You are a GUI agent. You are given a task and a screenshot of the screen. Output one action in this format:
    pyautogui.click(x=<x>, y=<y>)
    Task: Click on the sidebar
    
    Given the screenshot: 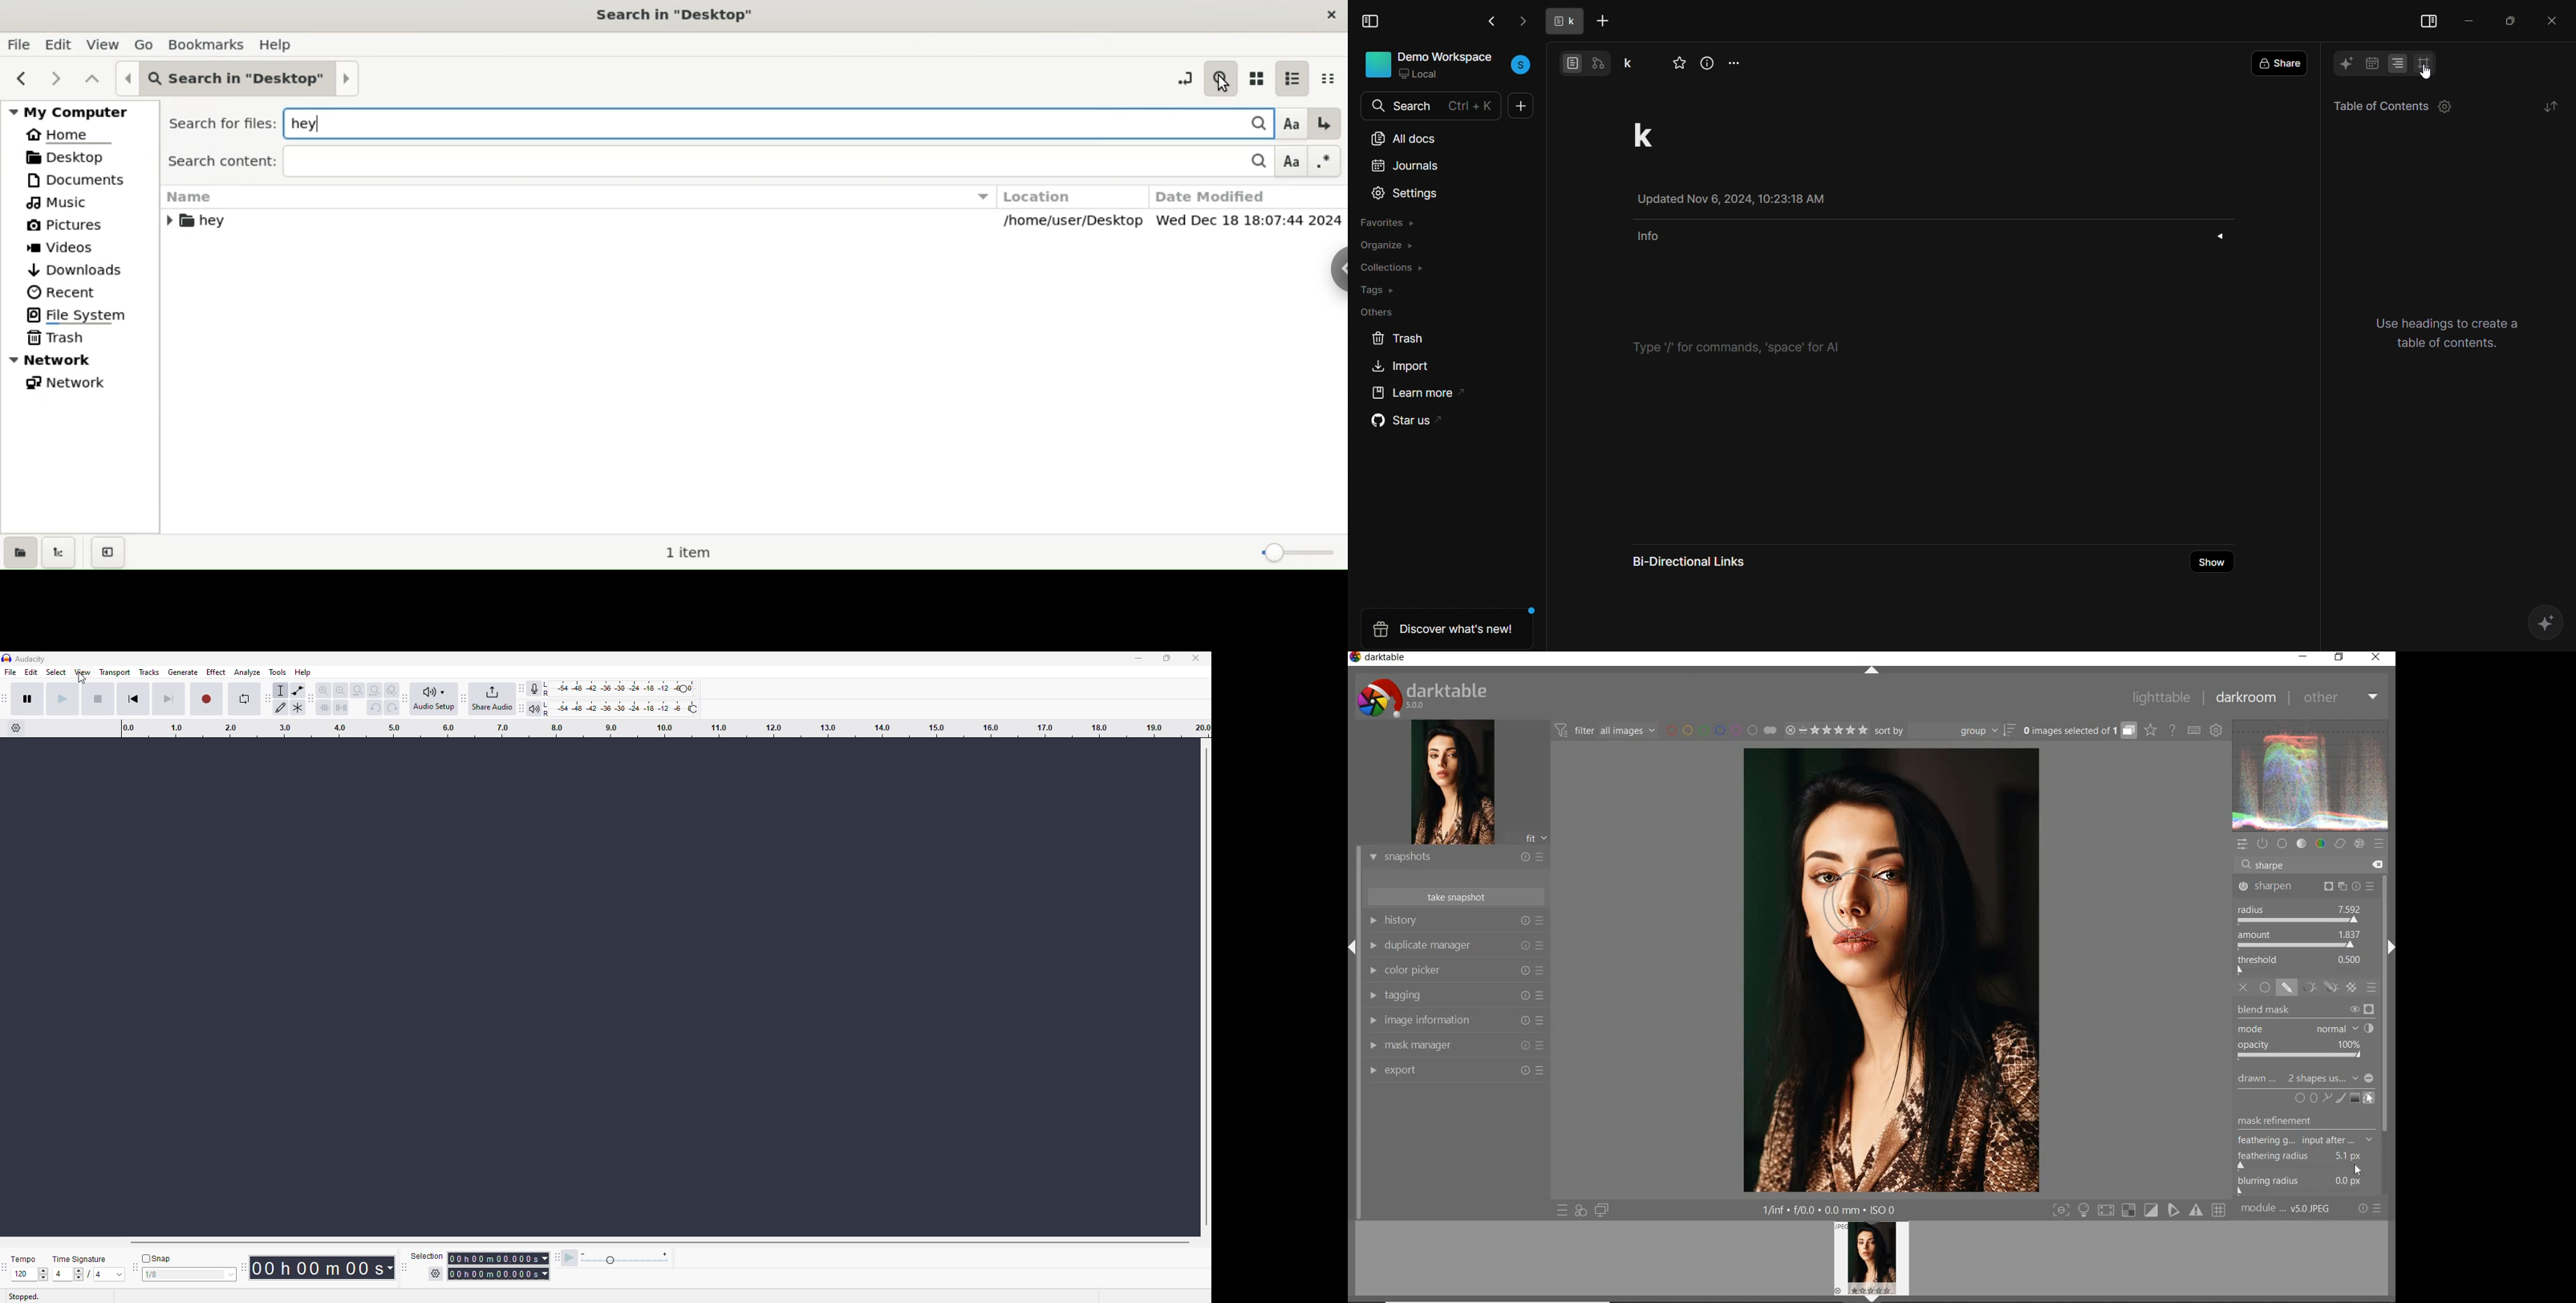 What is the action you would take?
    pyautogui.click(x=1332, y=273)
    